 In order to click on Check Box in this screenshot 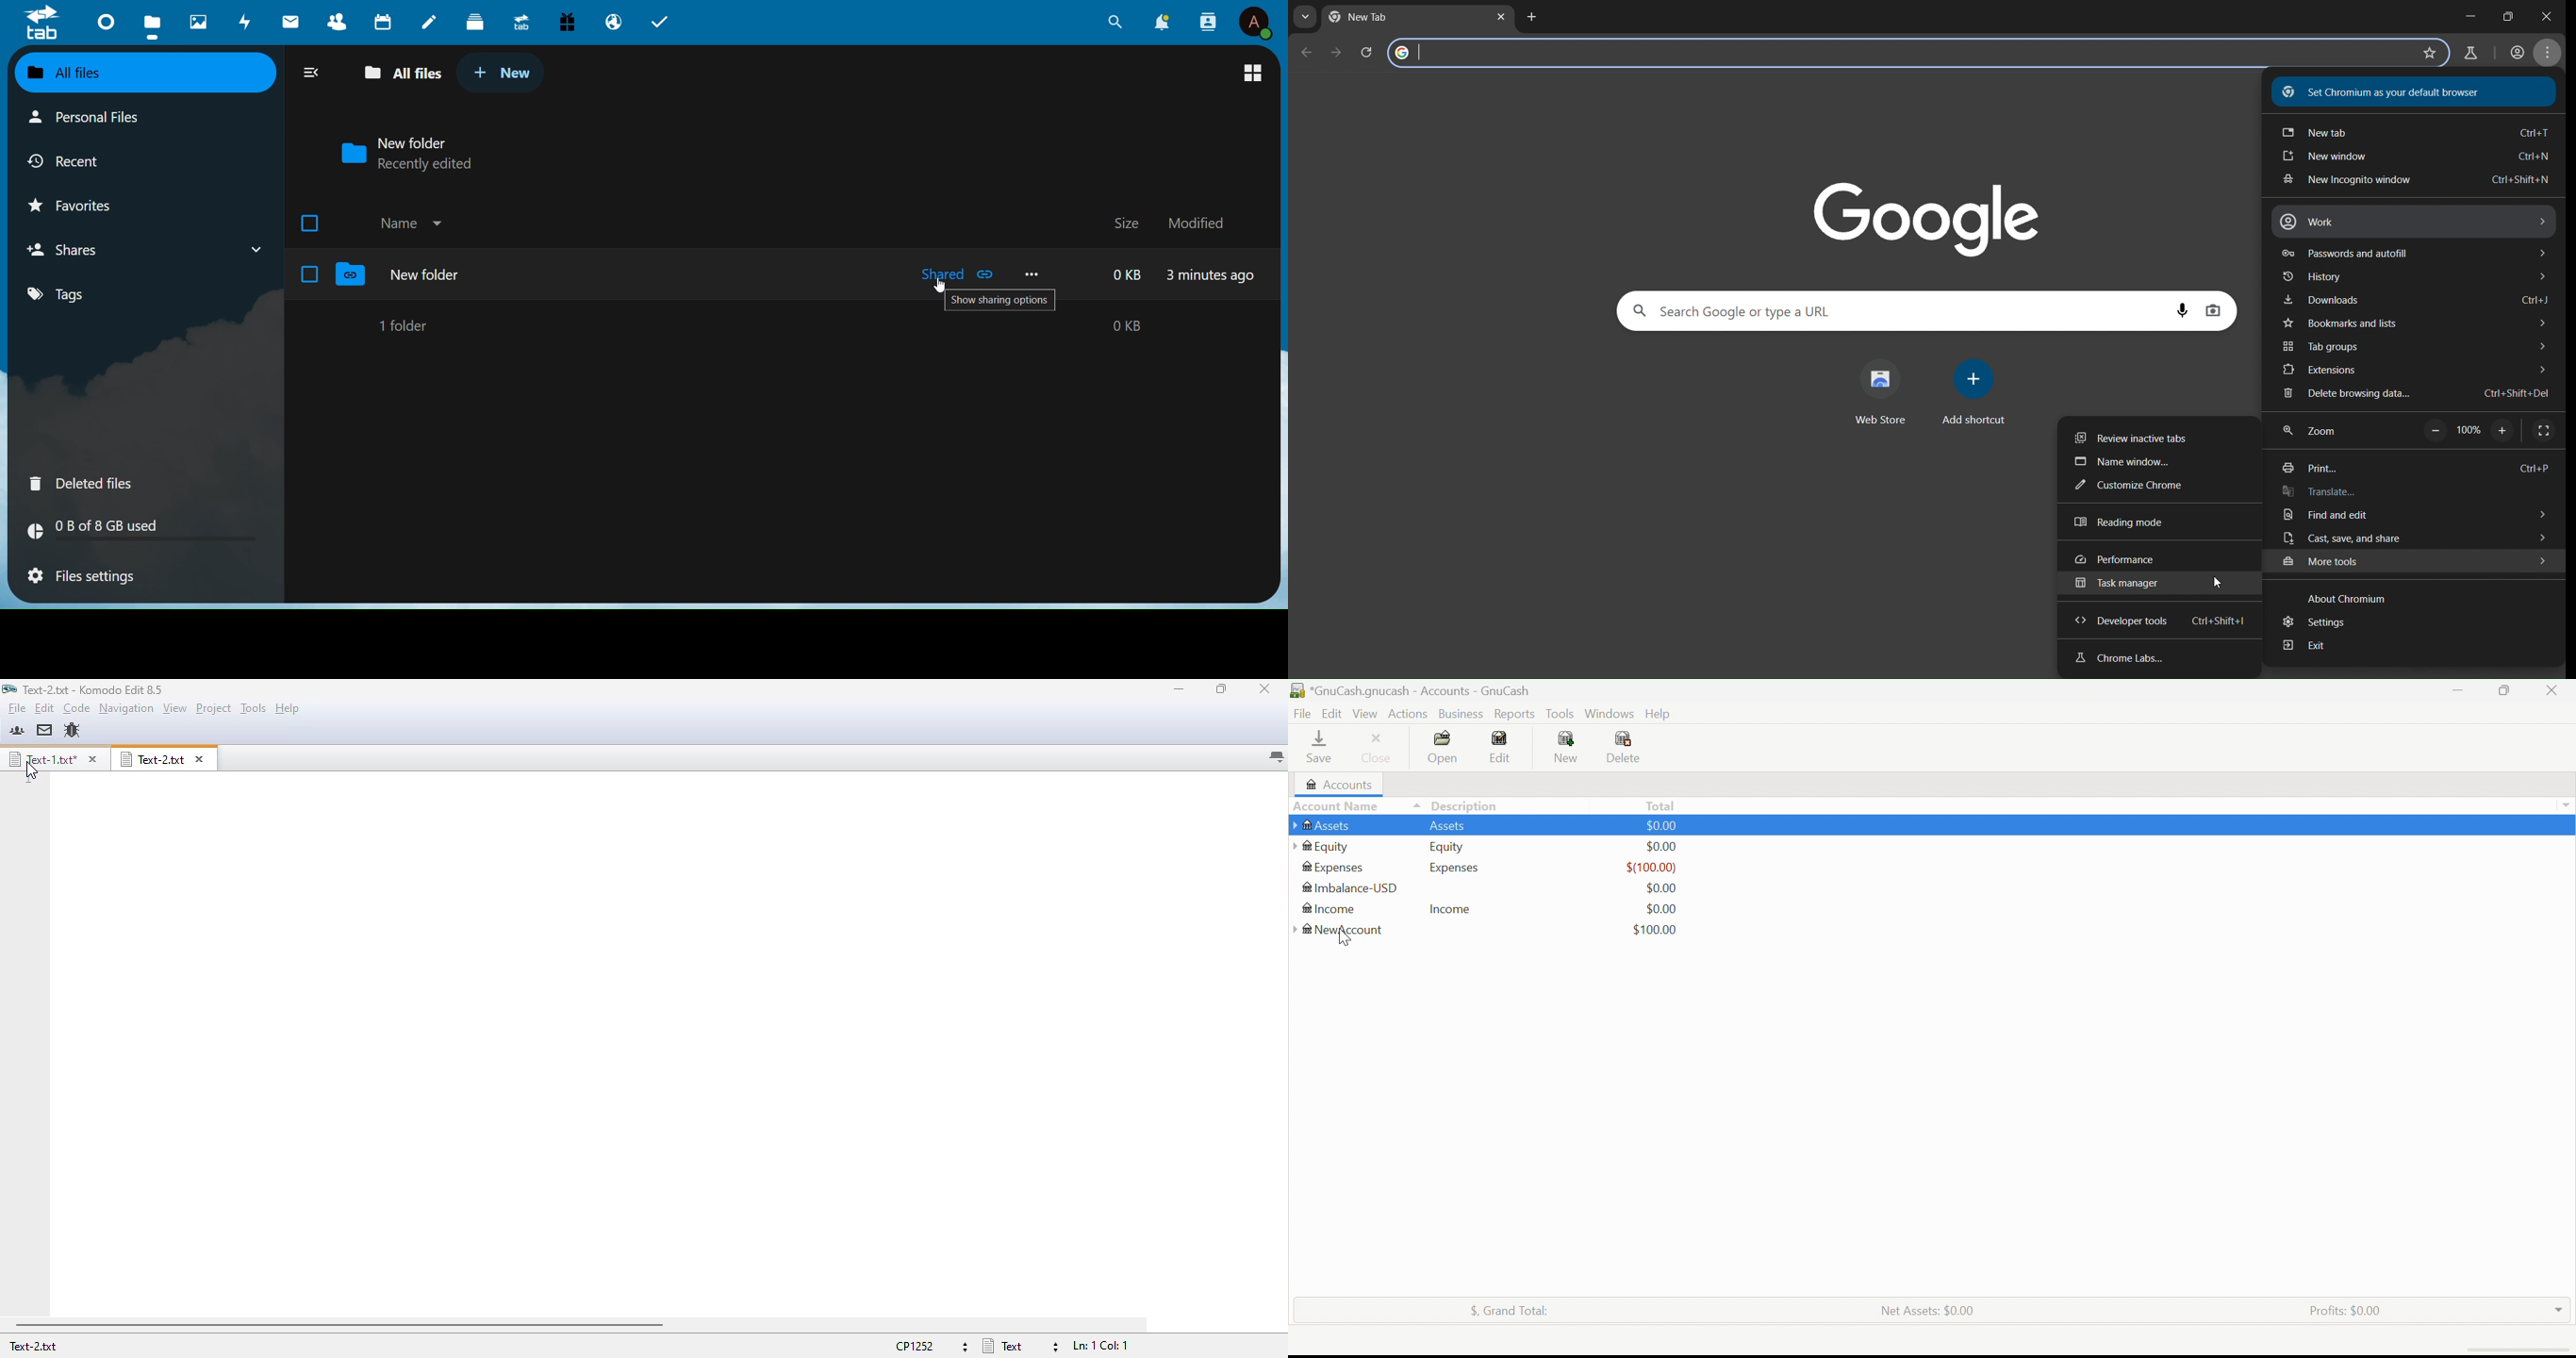, I will do `click(310, 274)`.